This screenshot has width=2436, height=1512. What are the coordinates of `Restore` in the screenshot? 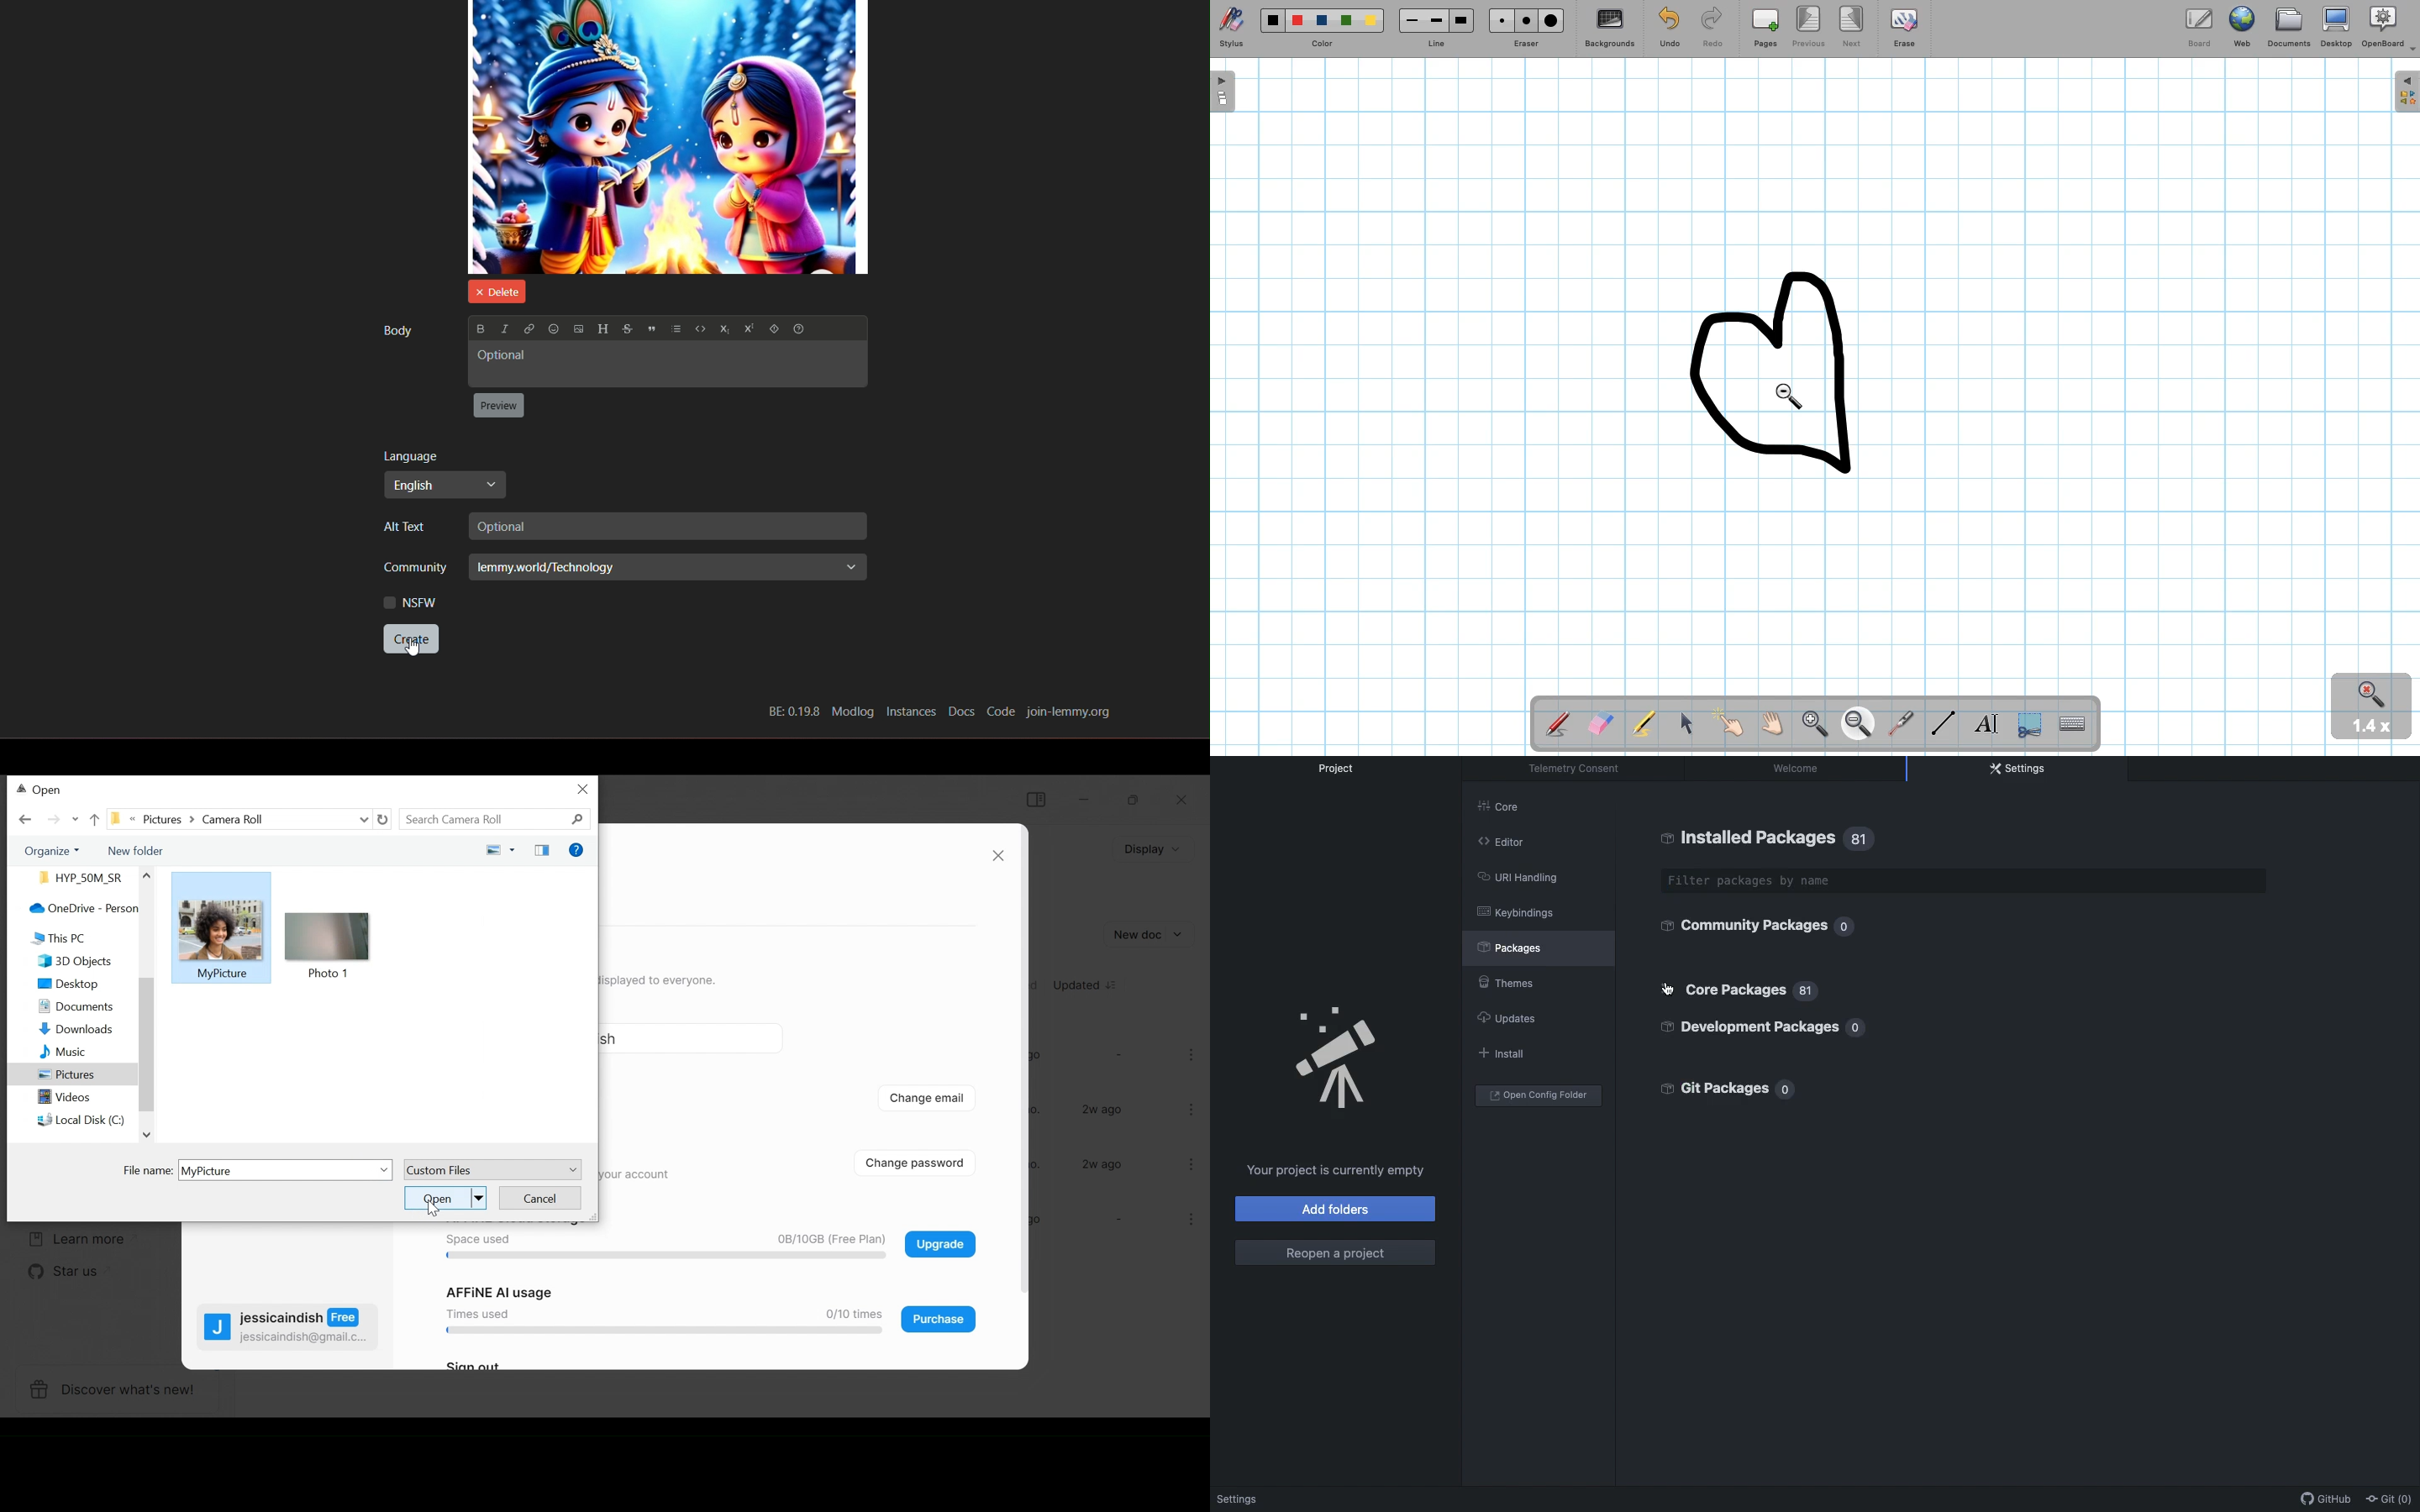 It's located at (1132, 800).